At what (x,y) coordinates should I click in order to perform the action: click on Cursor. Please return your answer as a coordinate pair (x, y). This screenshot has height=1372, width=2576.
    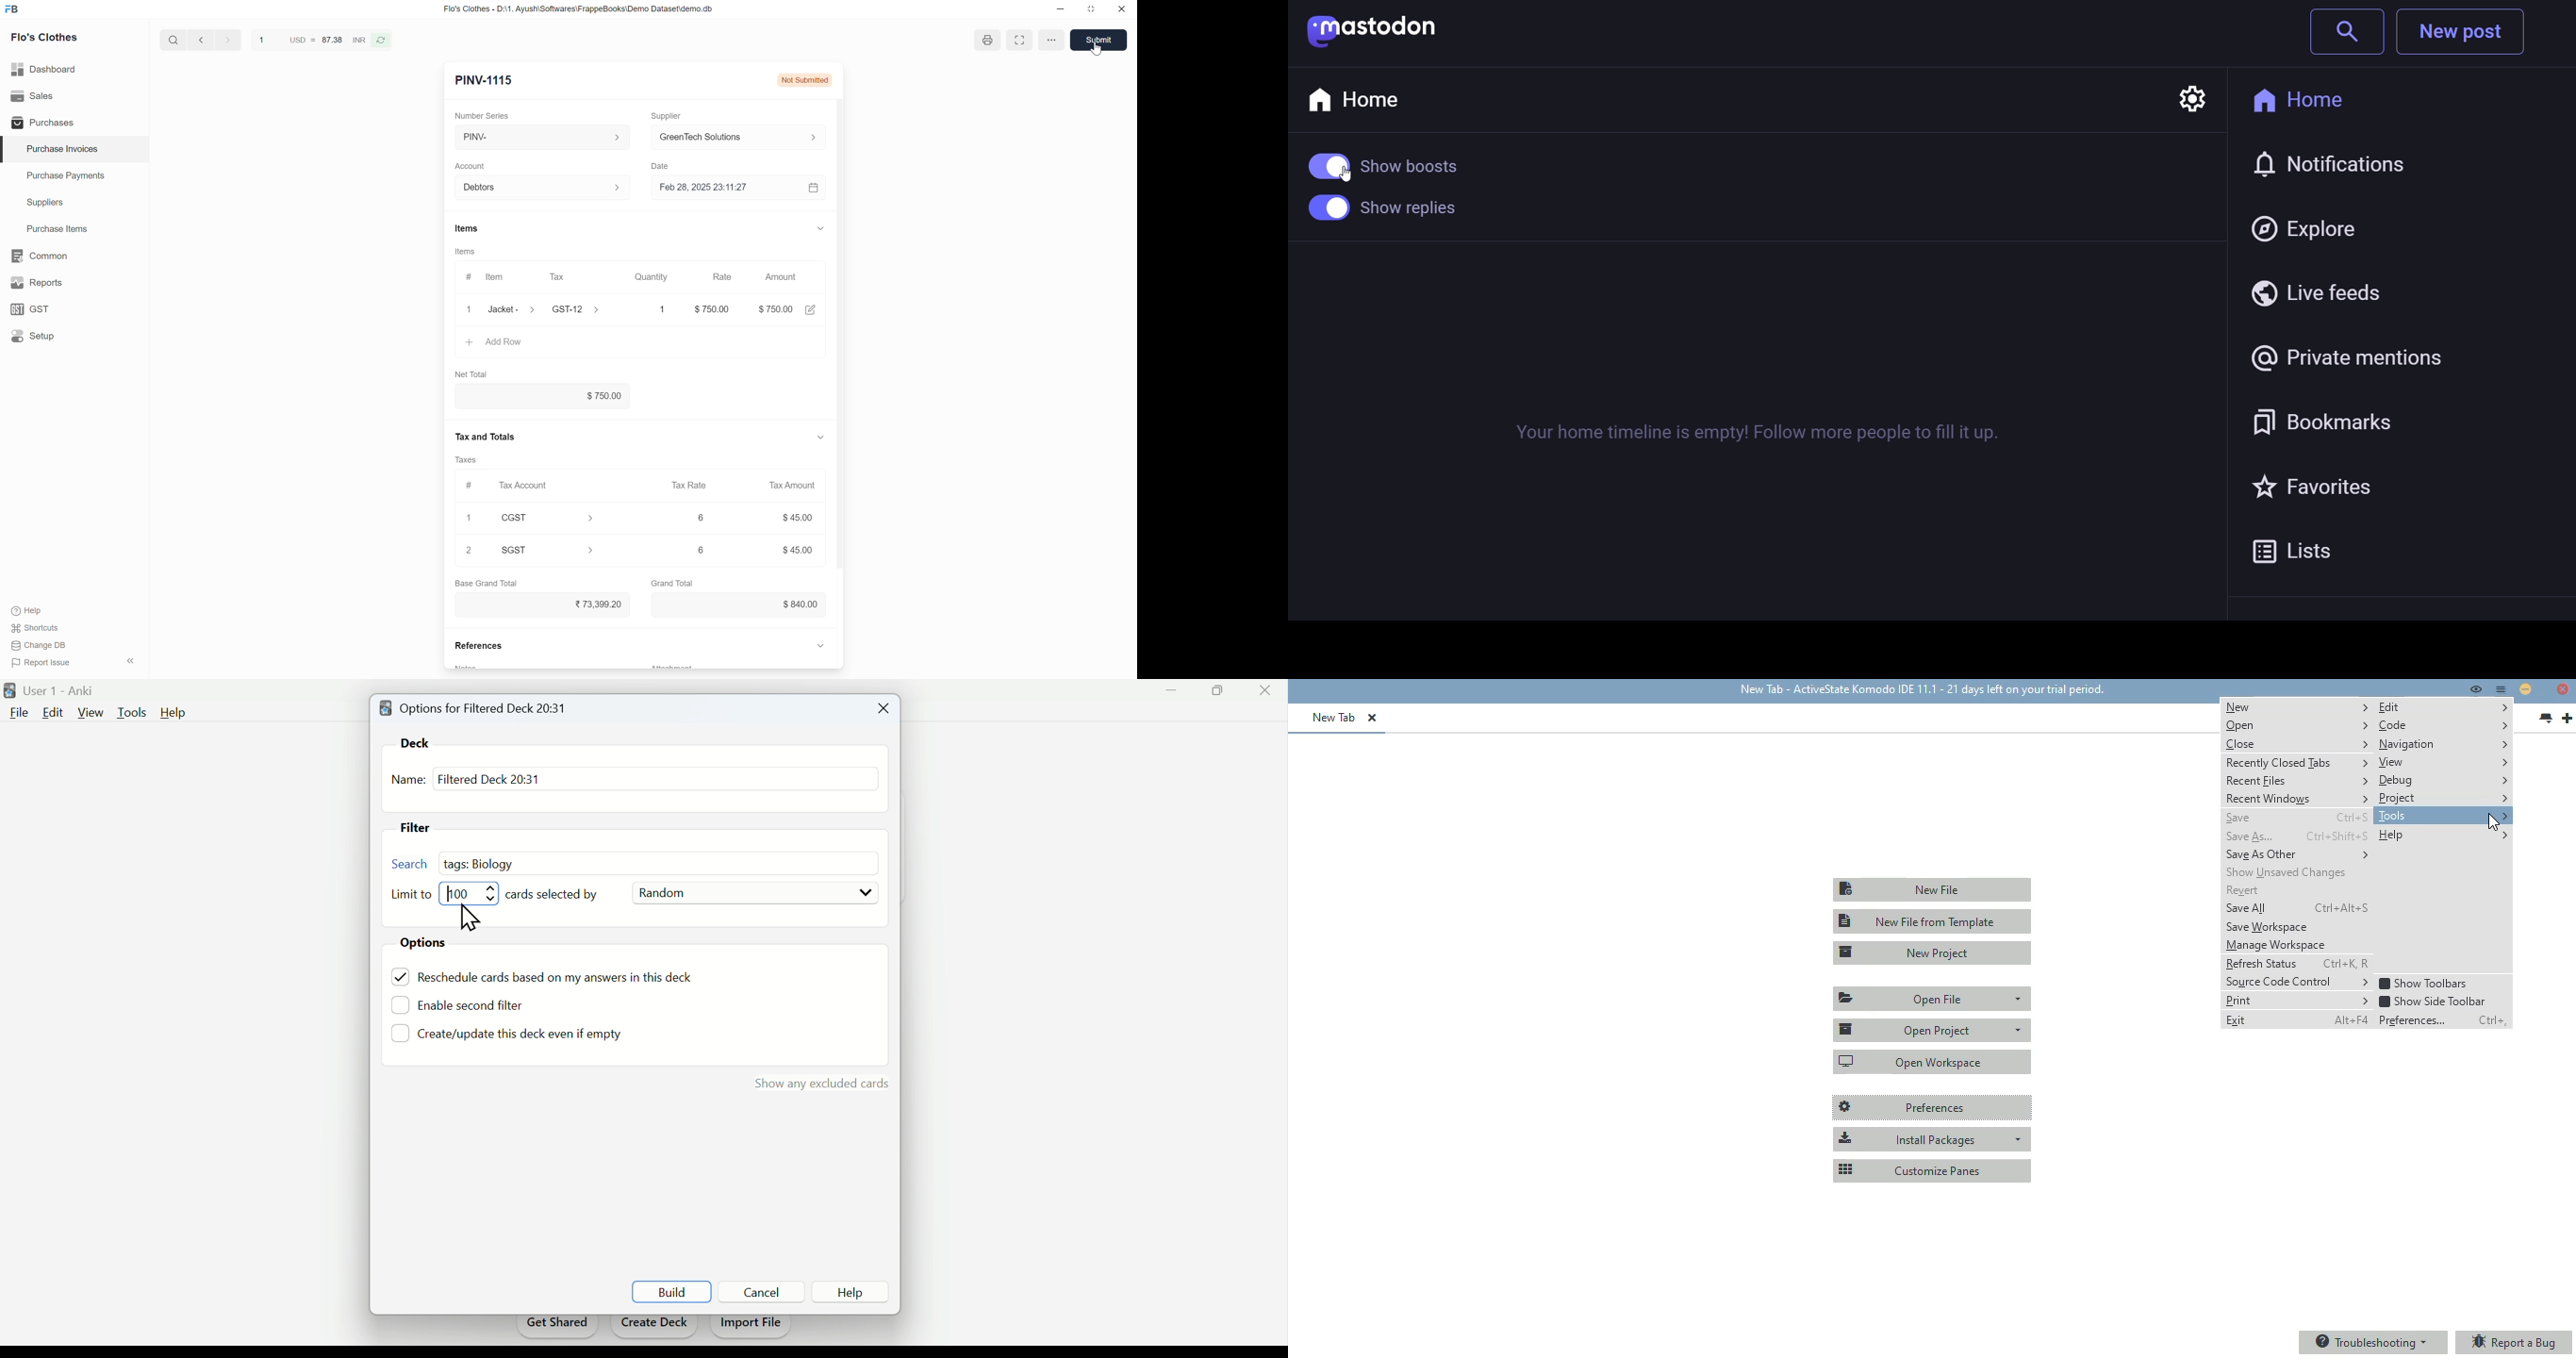
    Looking at the image, I should click on (1096, 49).